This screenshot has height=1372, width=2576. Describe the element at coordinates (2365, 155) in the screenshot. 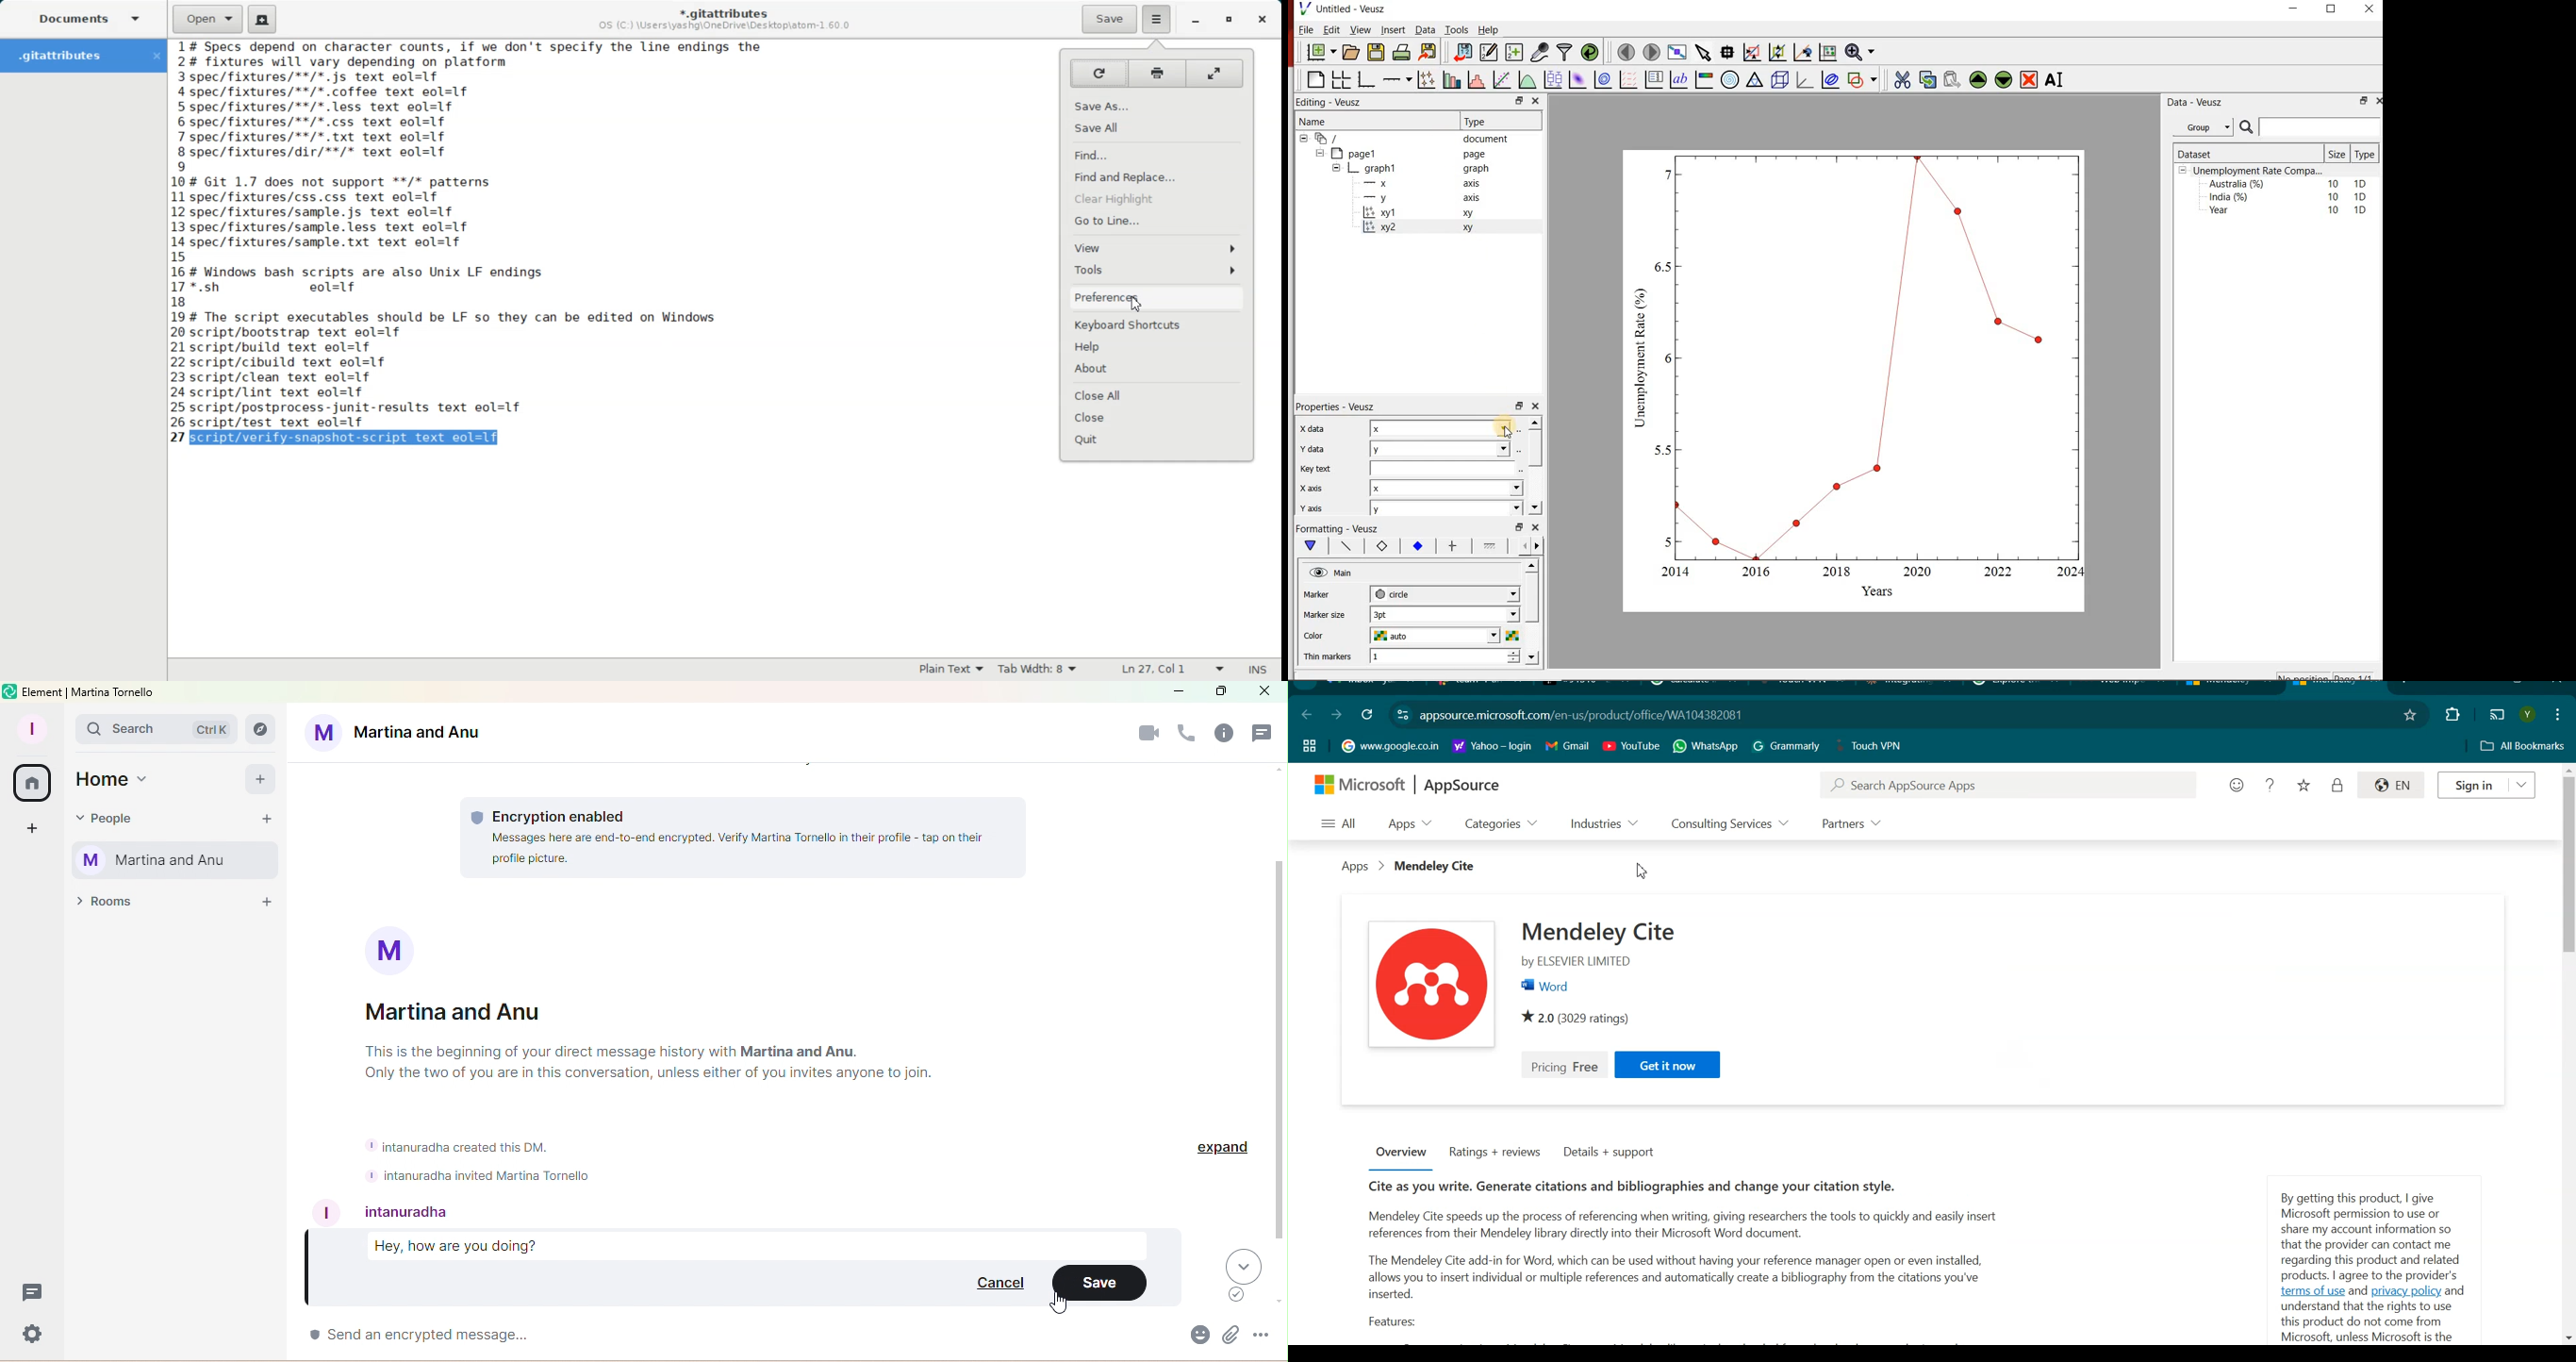

I see `Type` at that location.